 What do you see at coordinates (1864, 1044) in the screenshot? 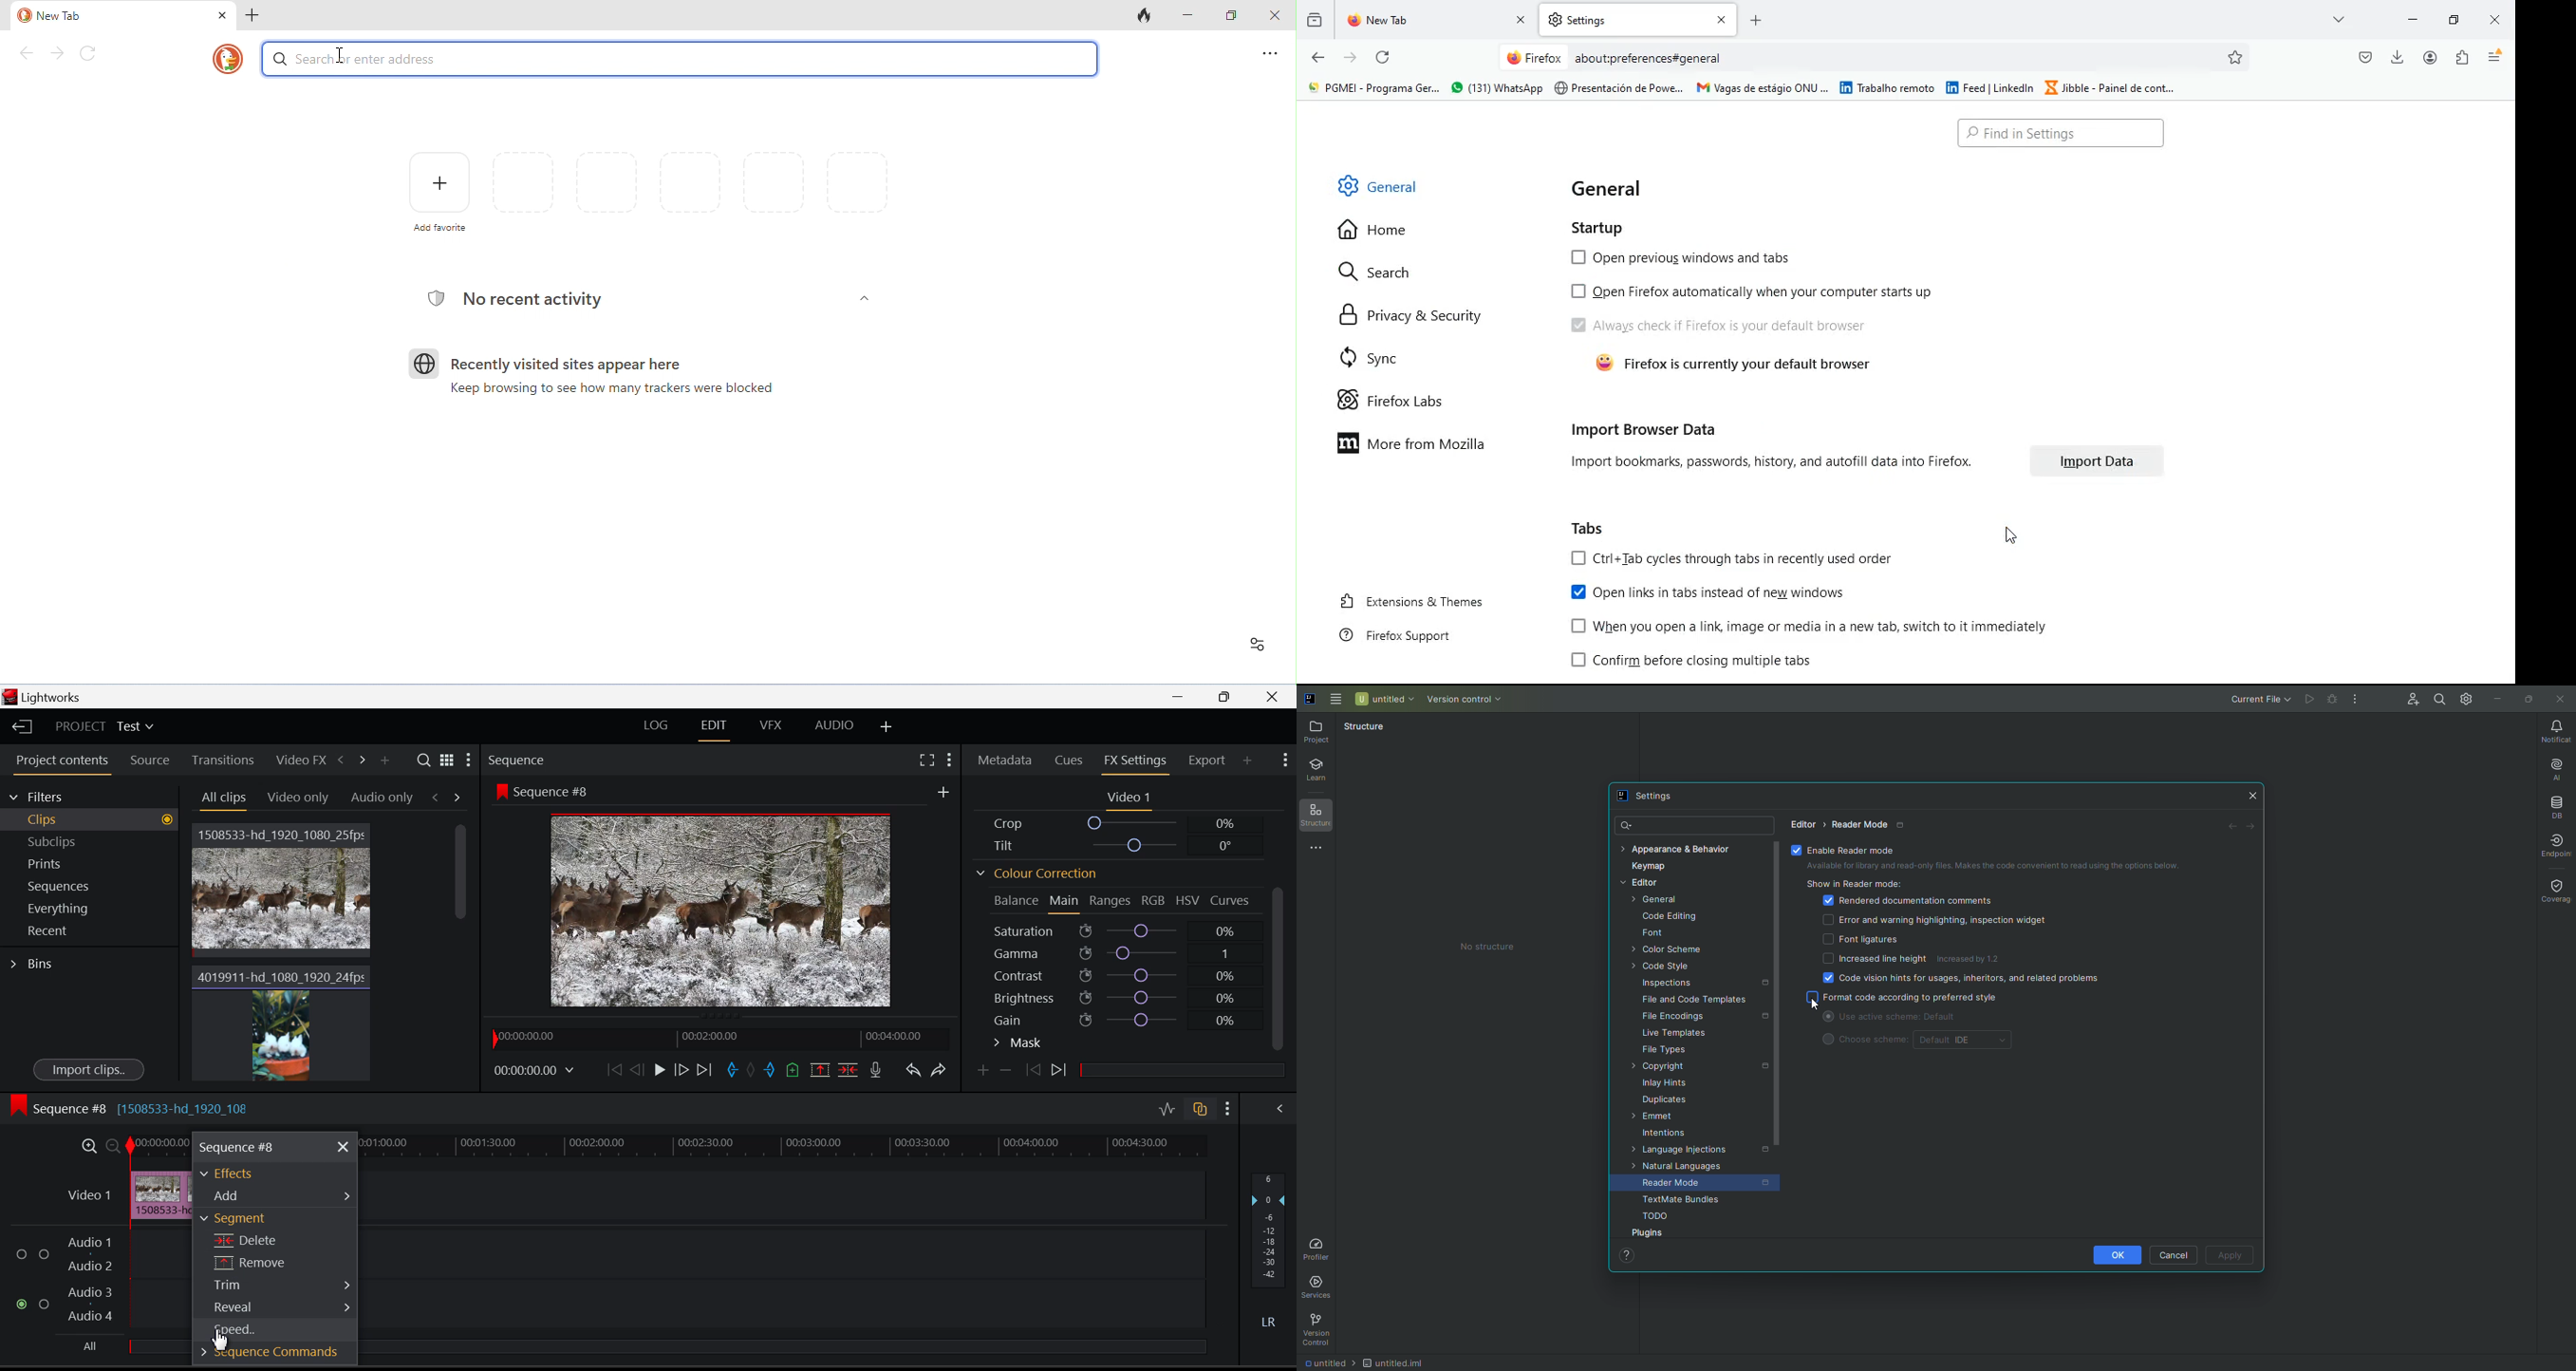
I see `Choose scheme` at bounding box center [1864, 1044].